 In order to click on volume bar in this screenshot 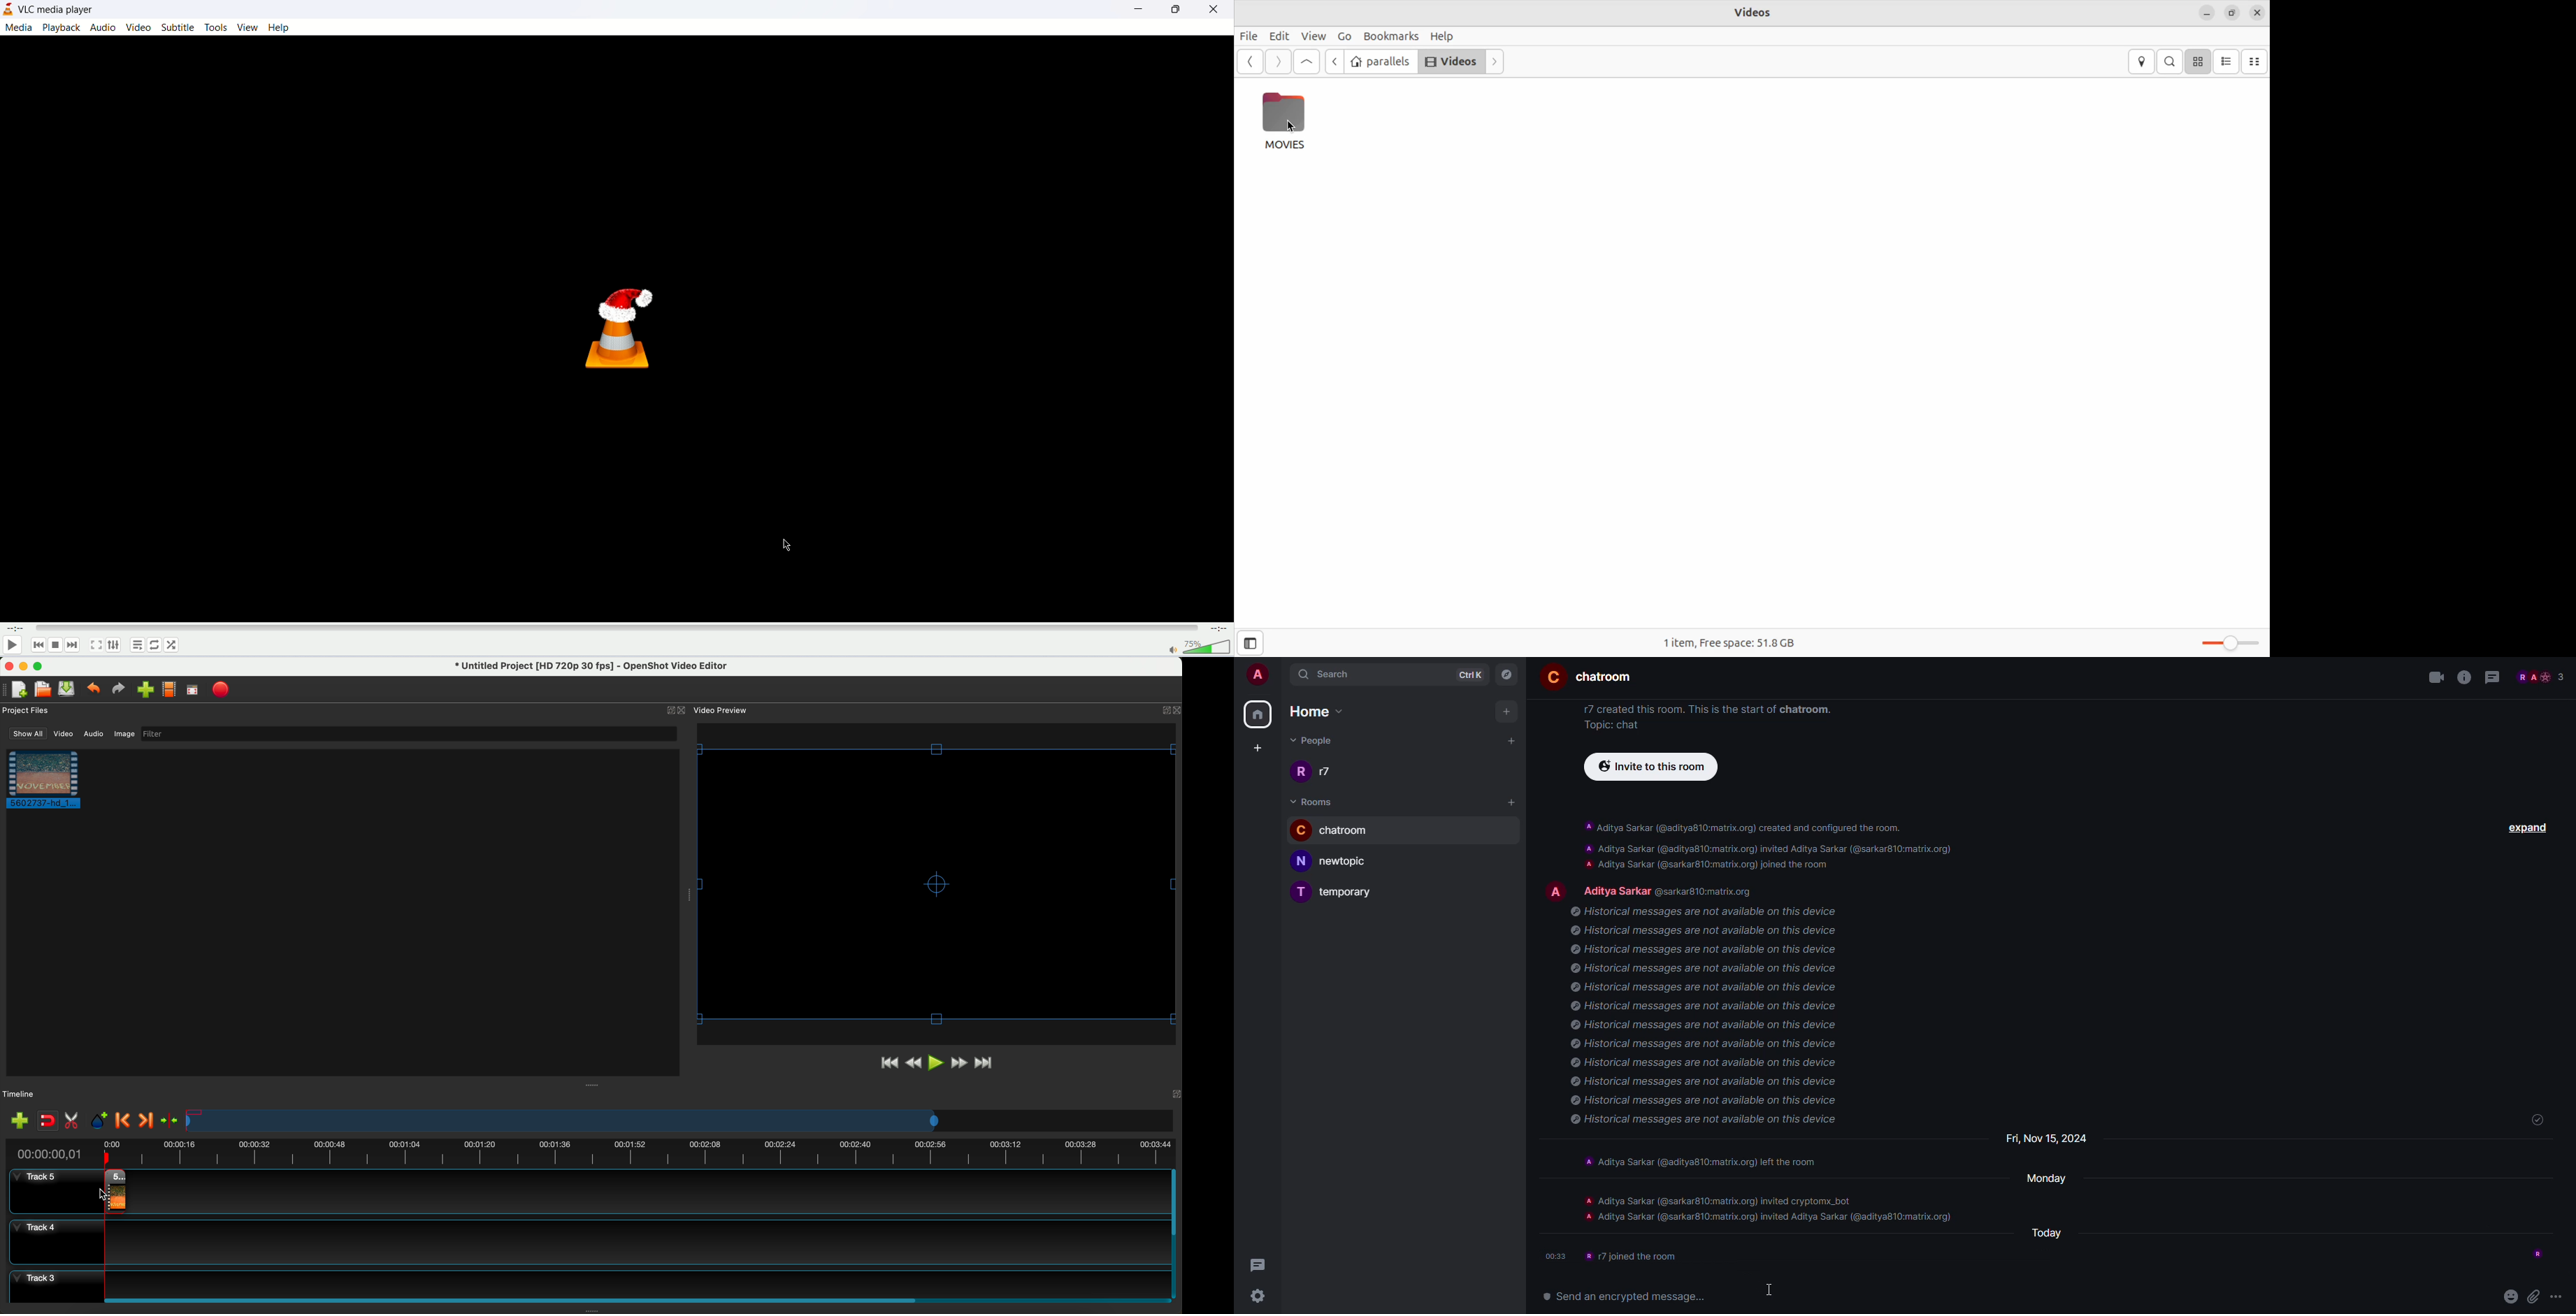, I will do `click(1200, 648)`.